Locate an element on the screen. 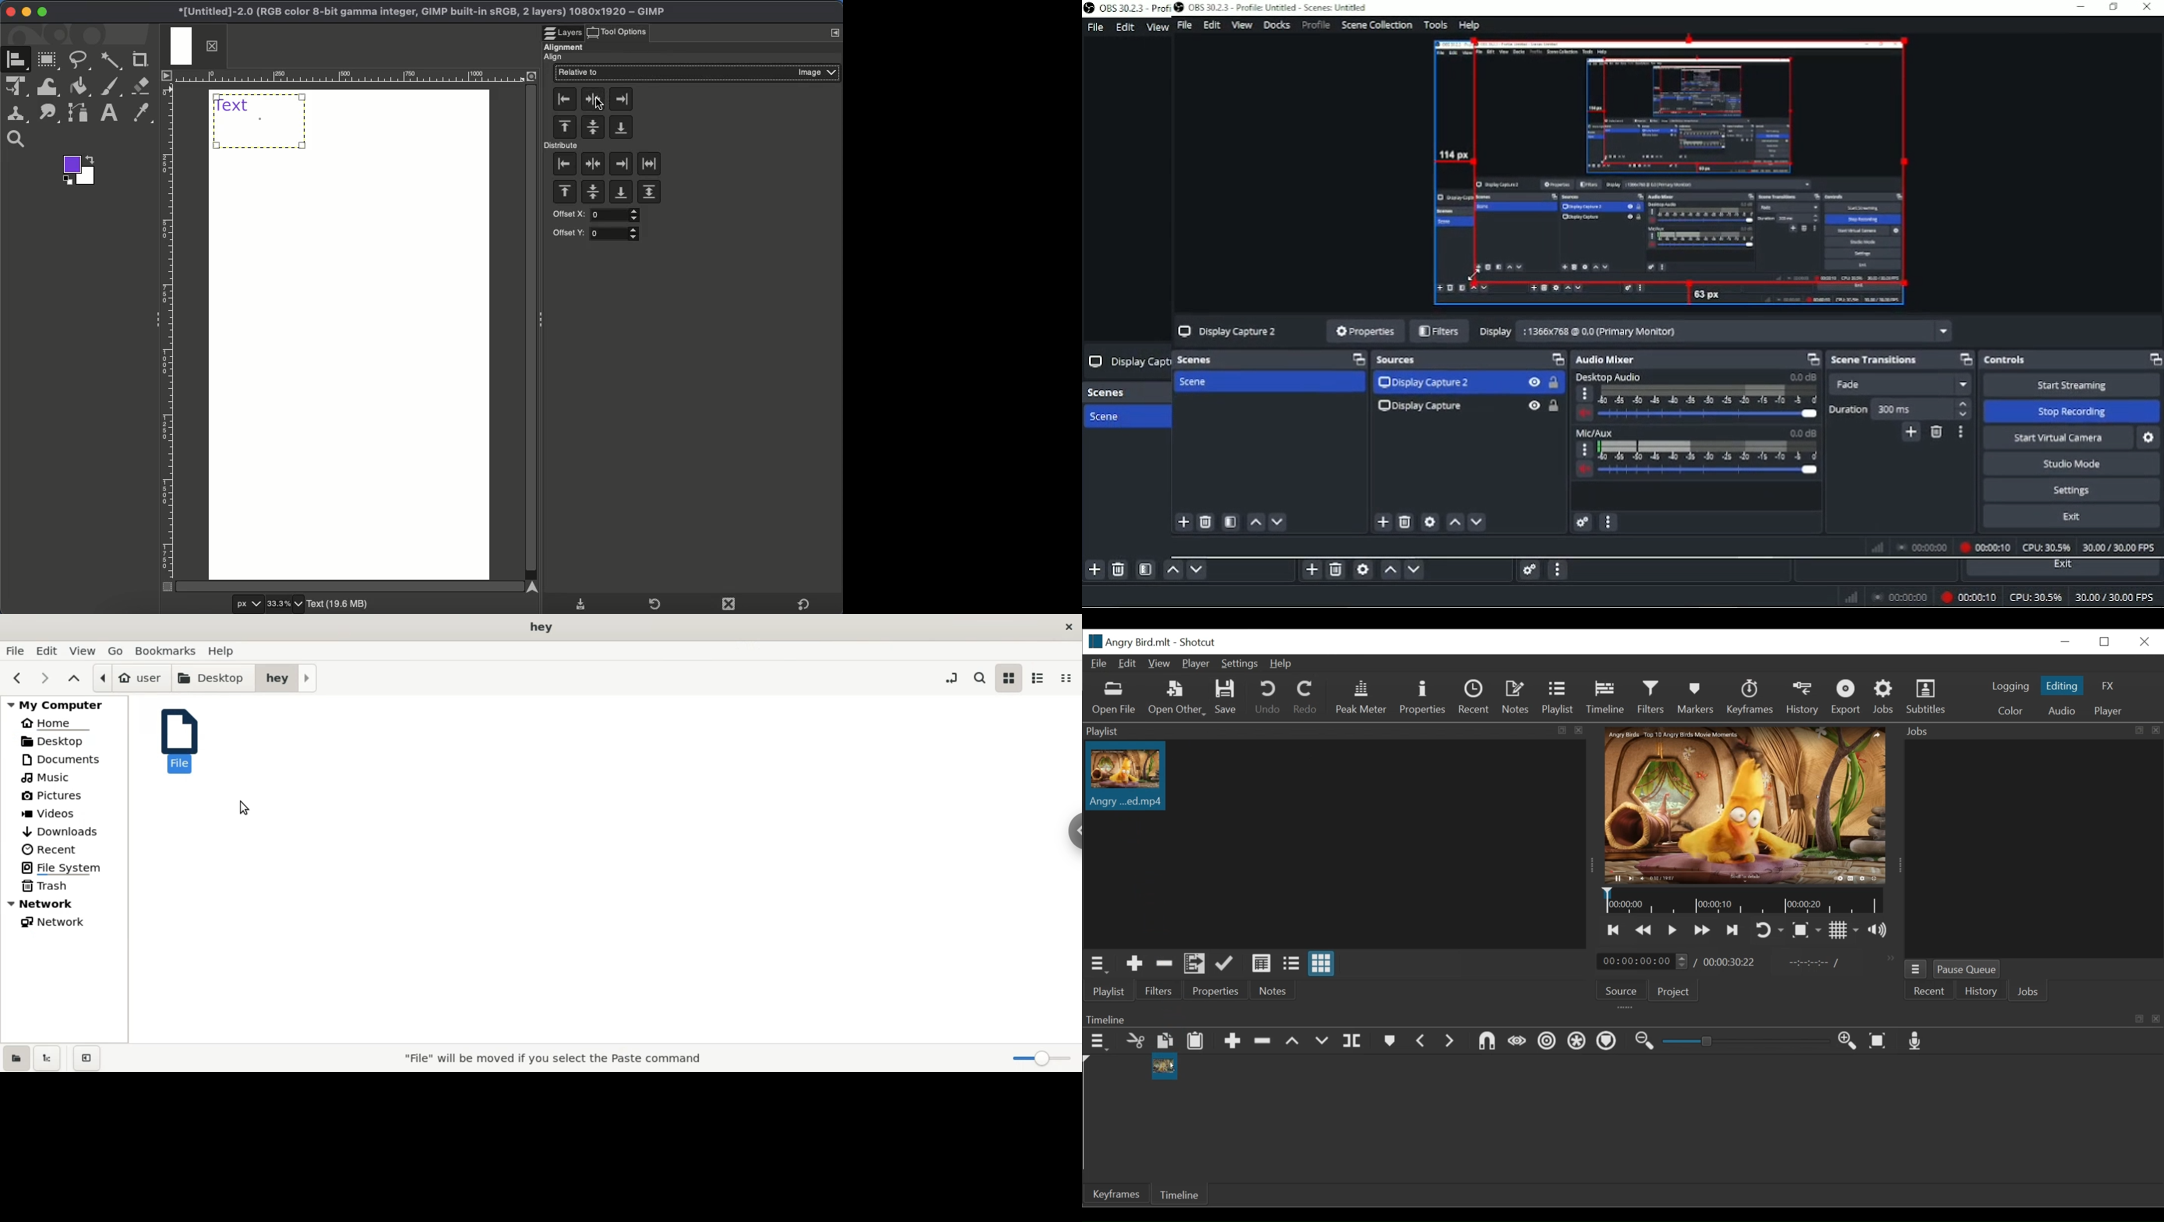 The height and width of the screenshot is (1232, 2184). Toggle player looping is located at coordinates (1767, 929).